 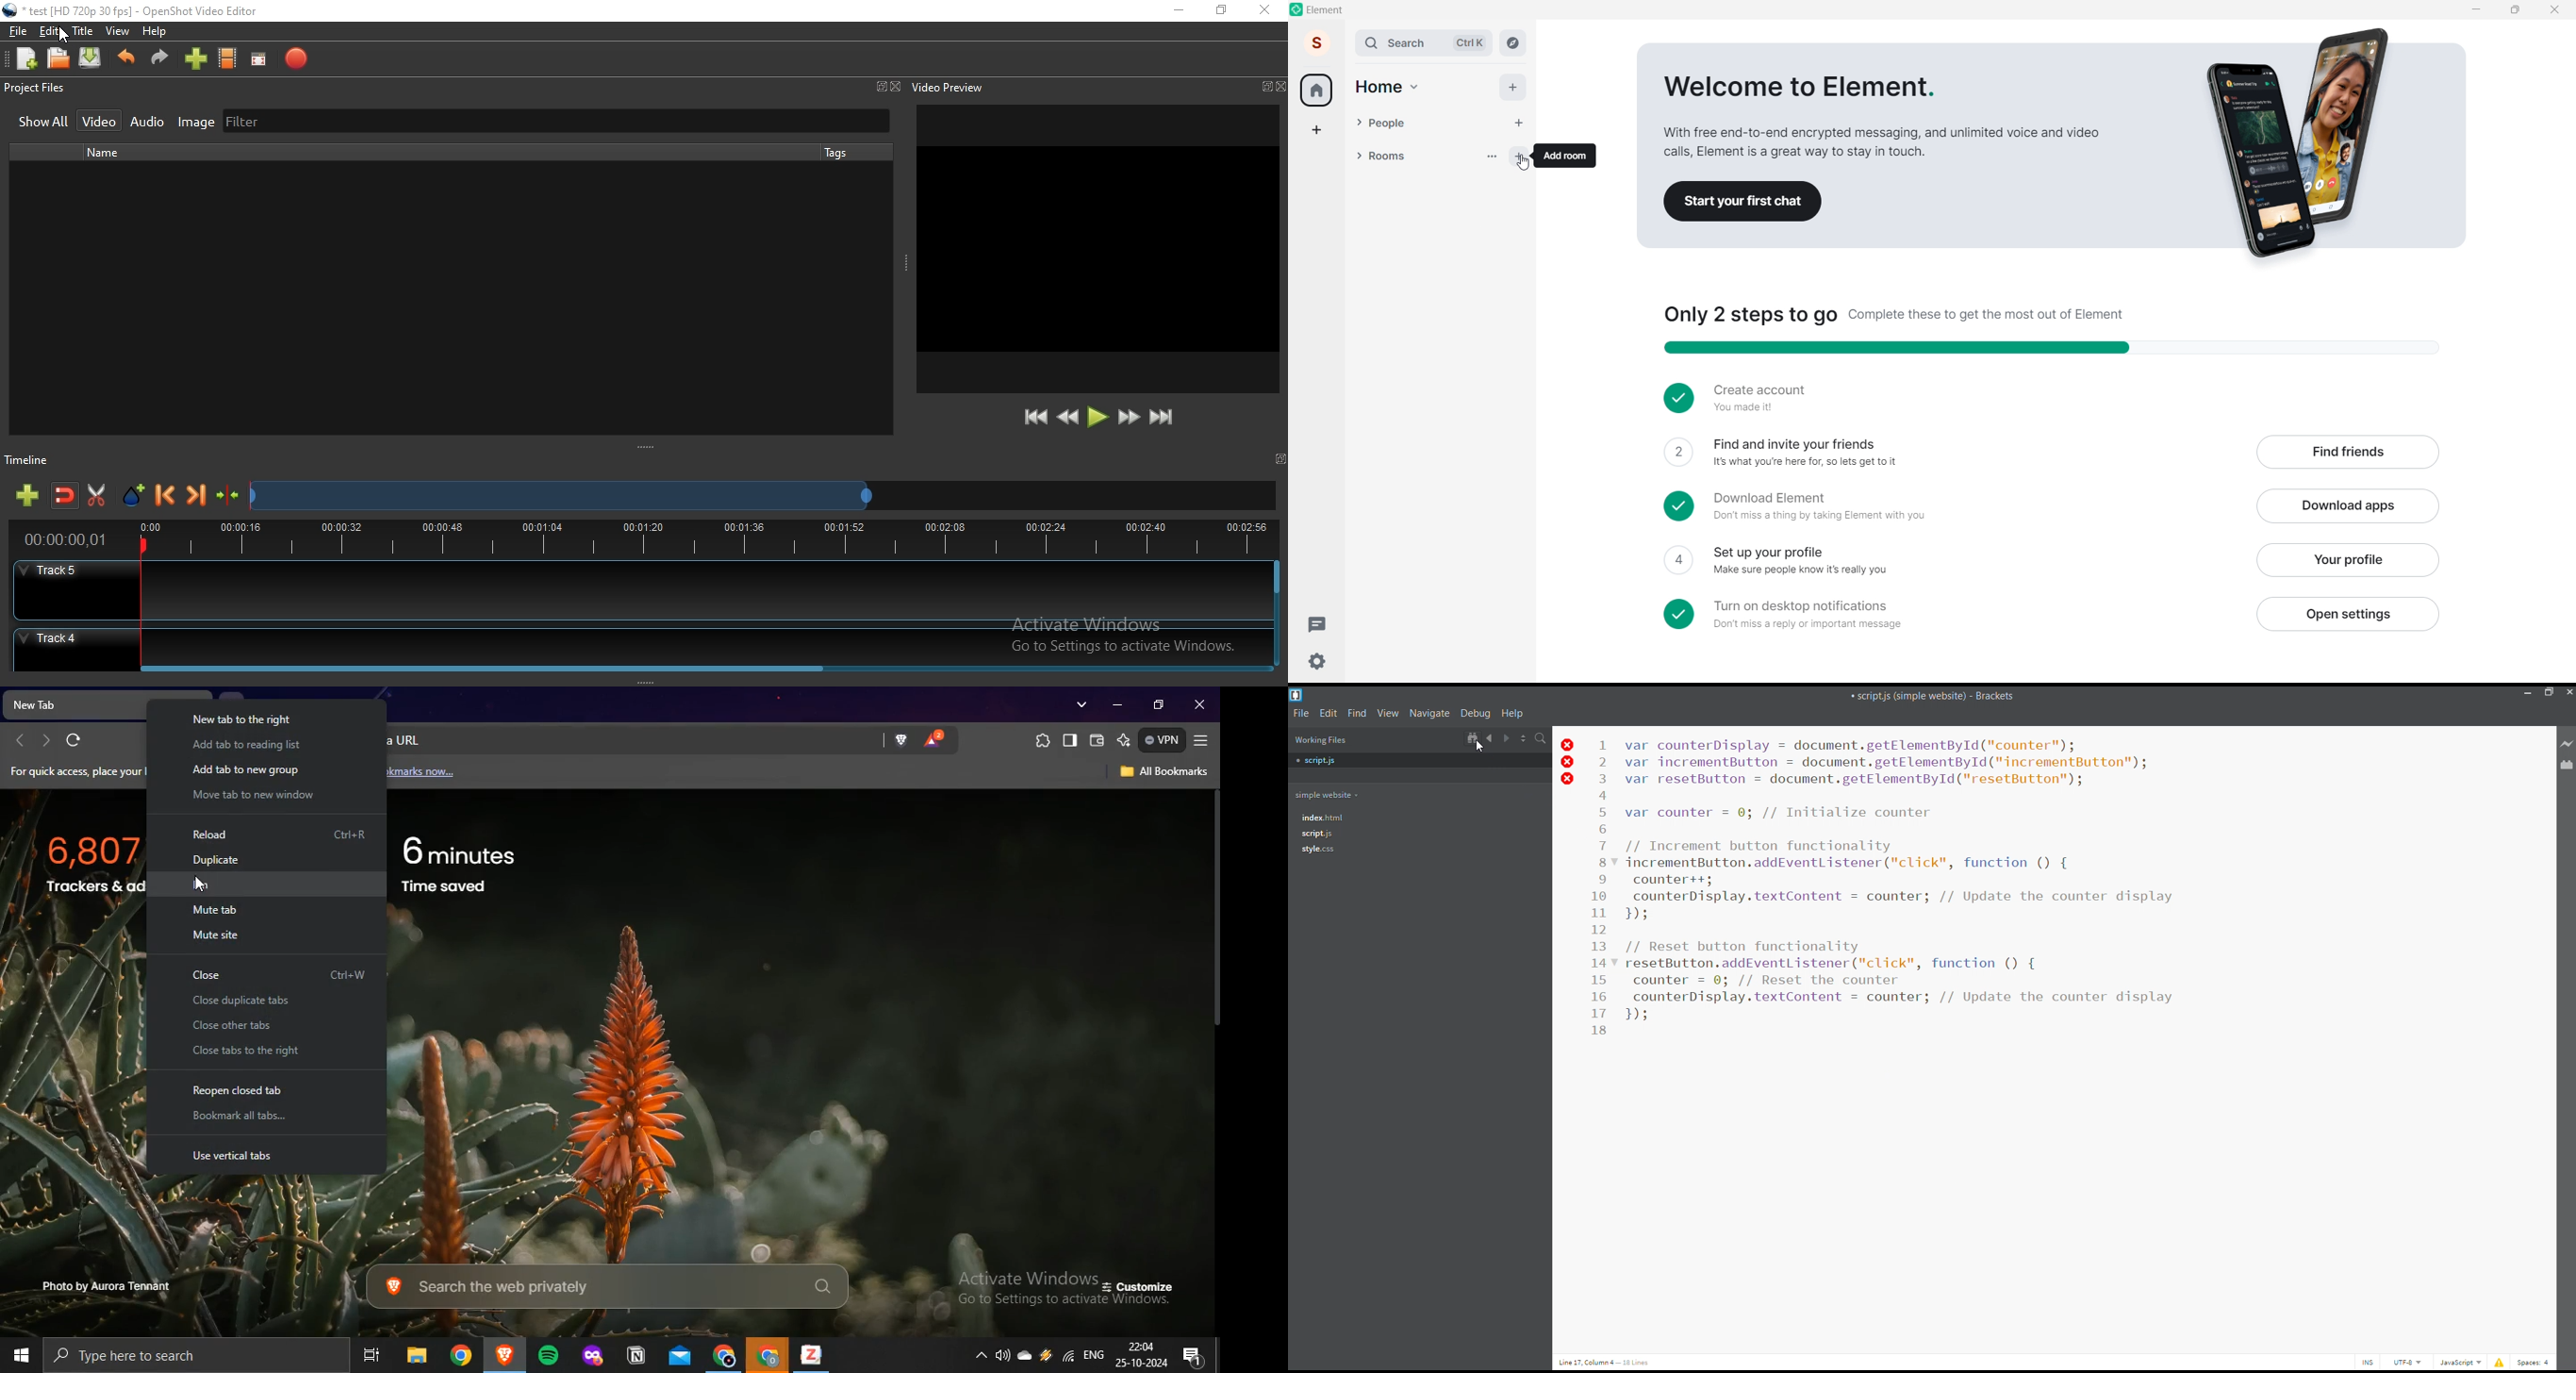 I want to click on Download APp, so click(x=2348, y=507).